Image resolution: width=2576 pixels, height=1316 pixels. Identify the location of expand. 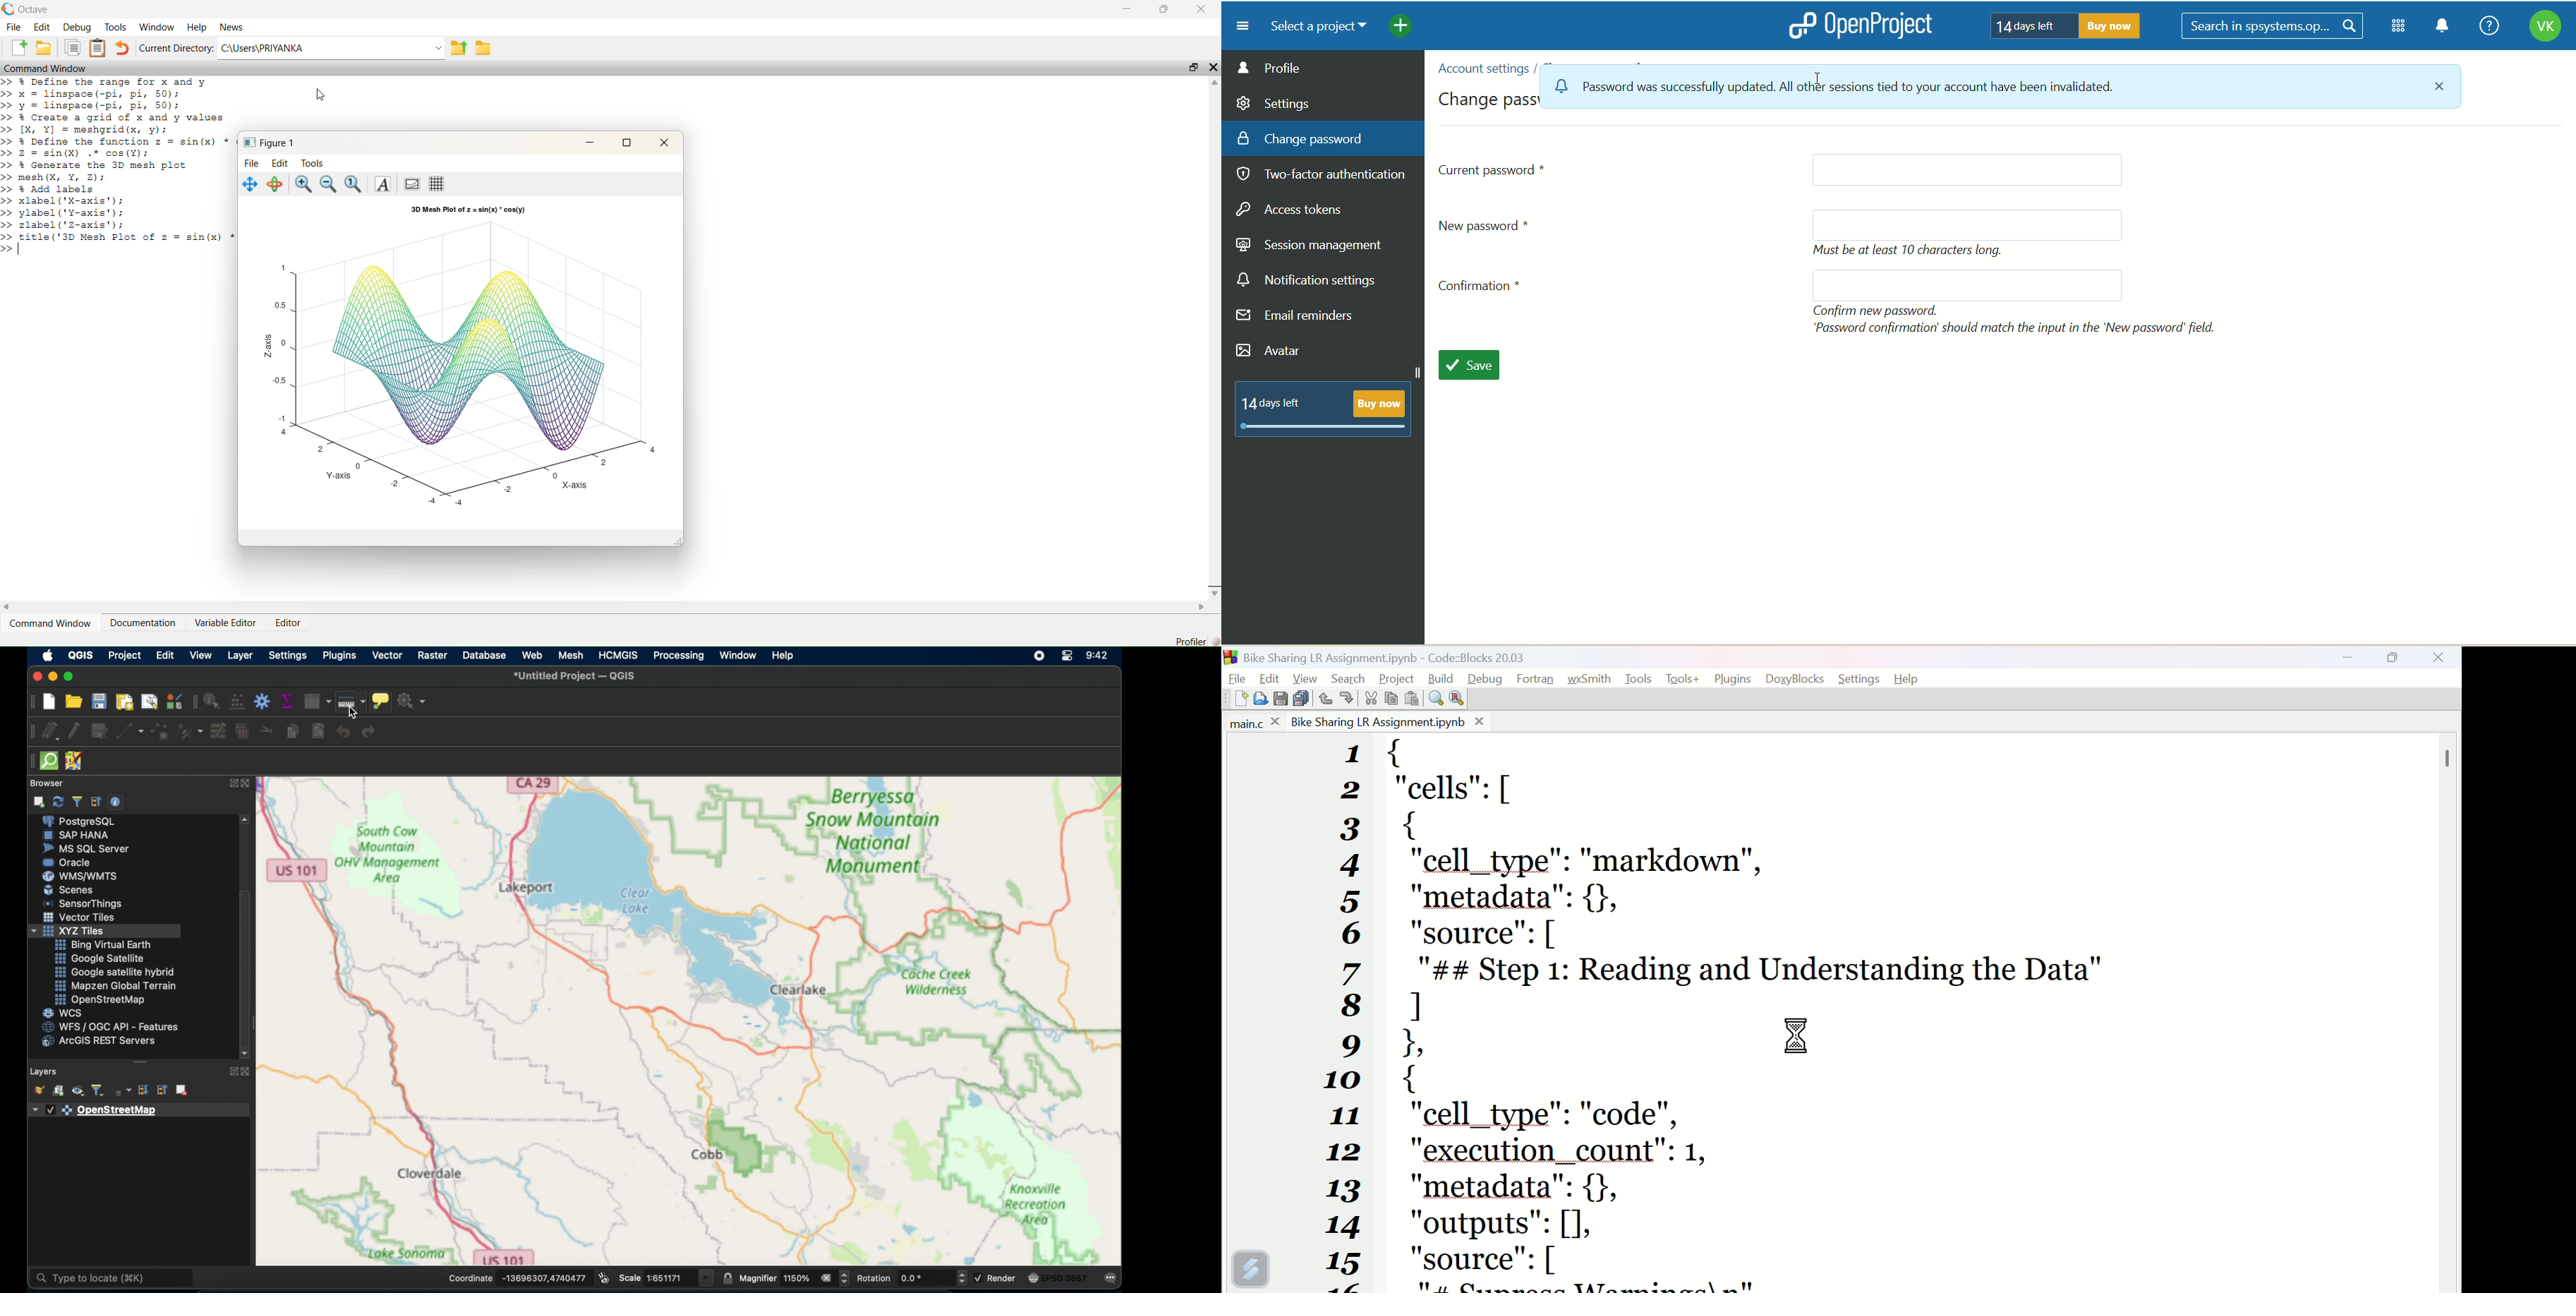
(231, 1071).